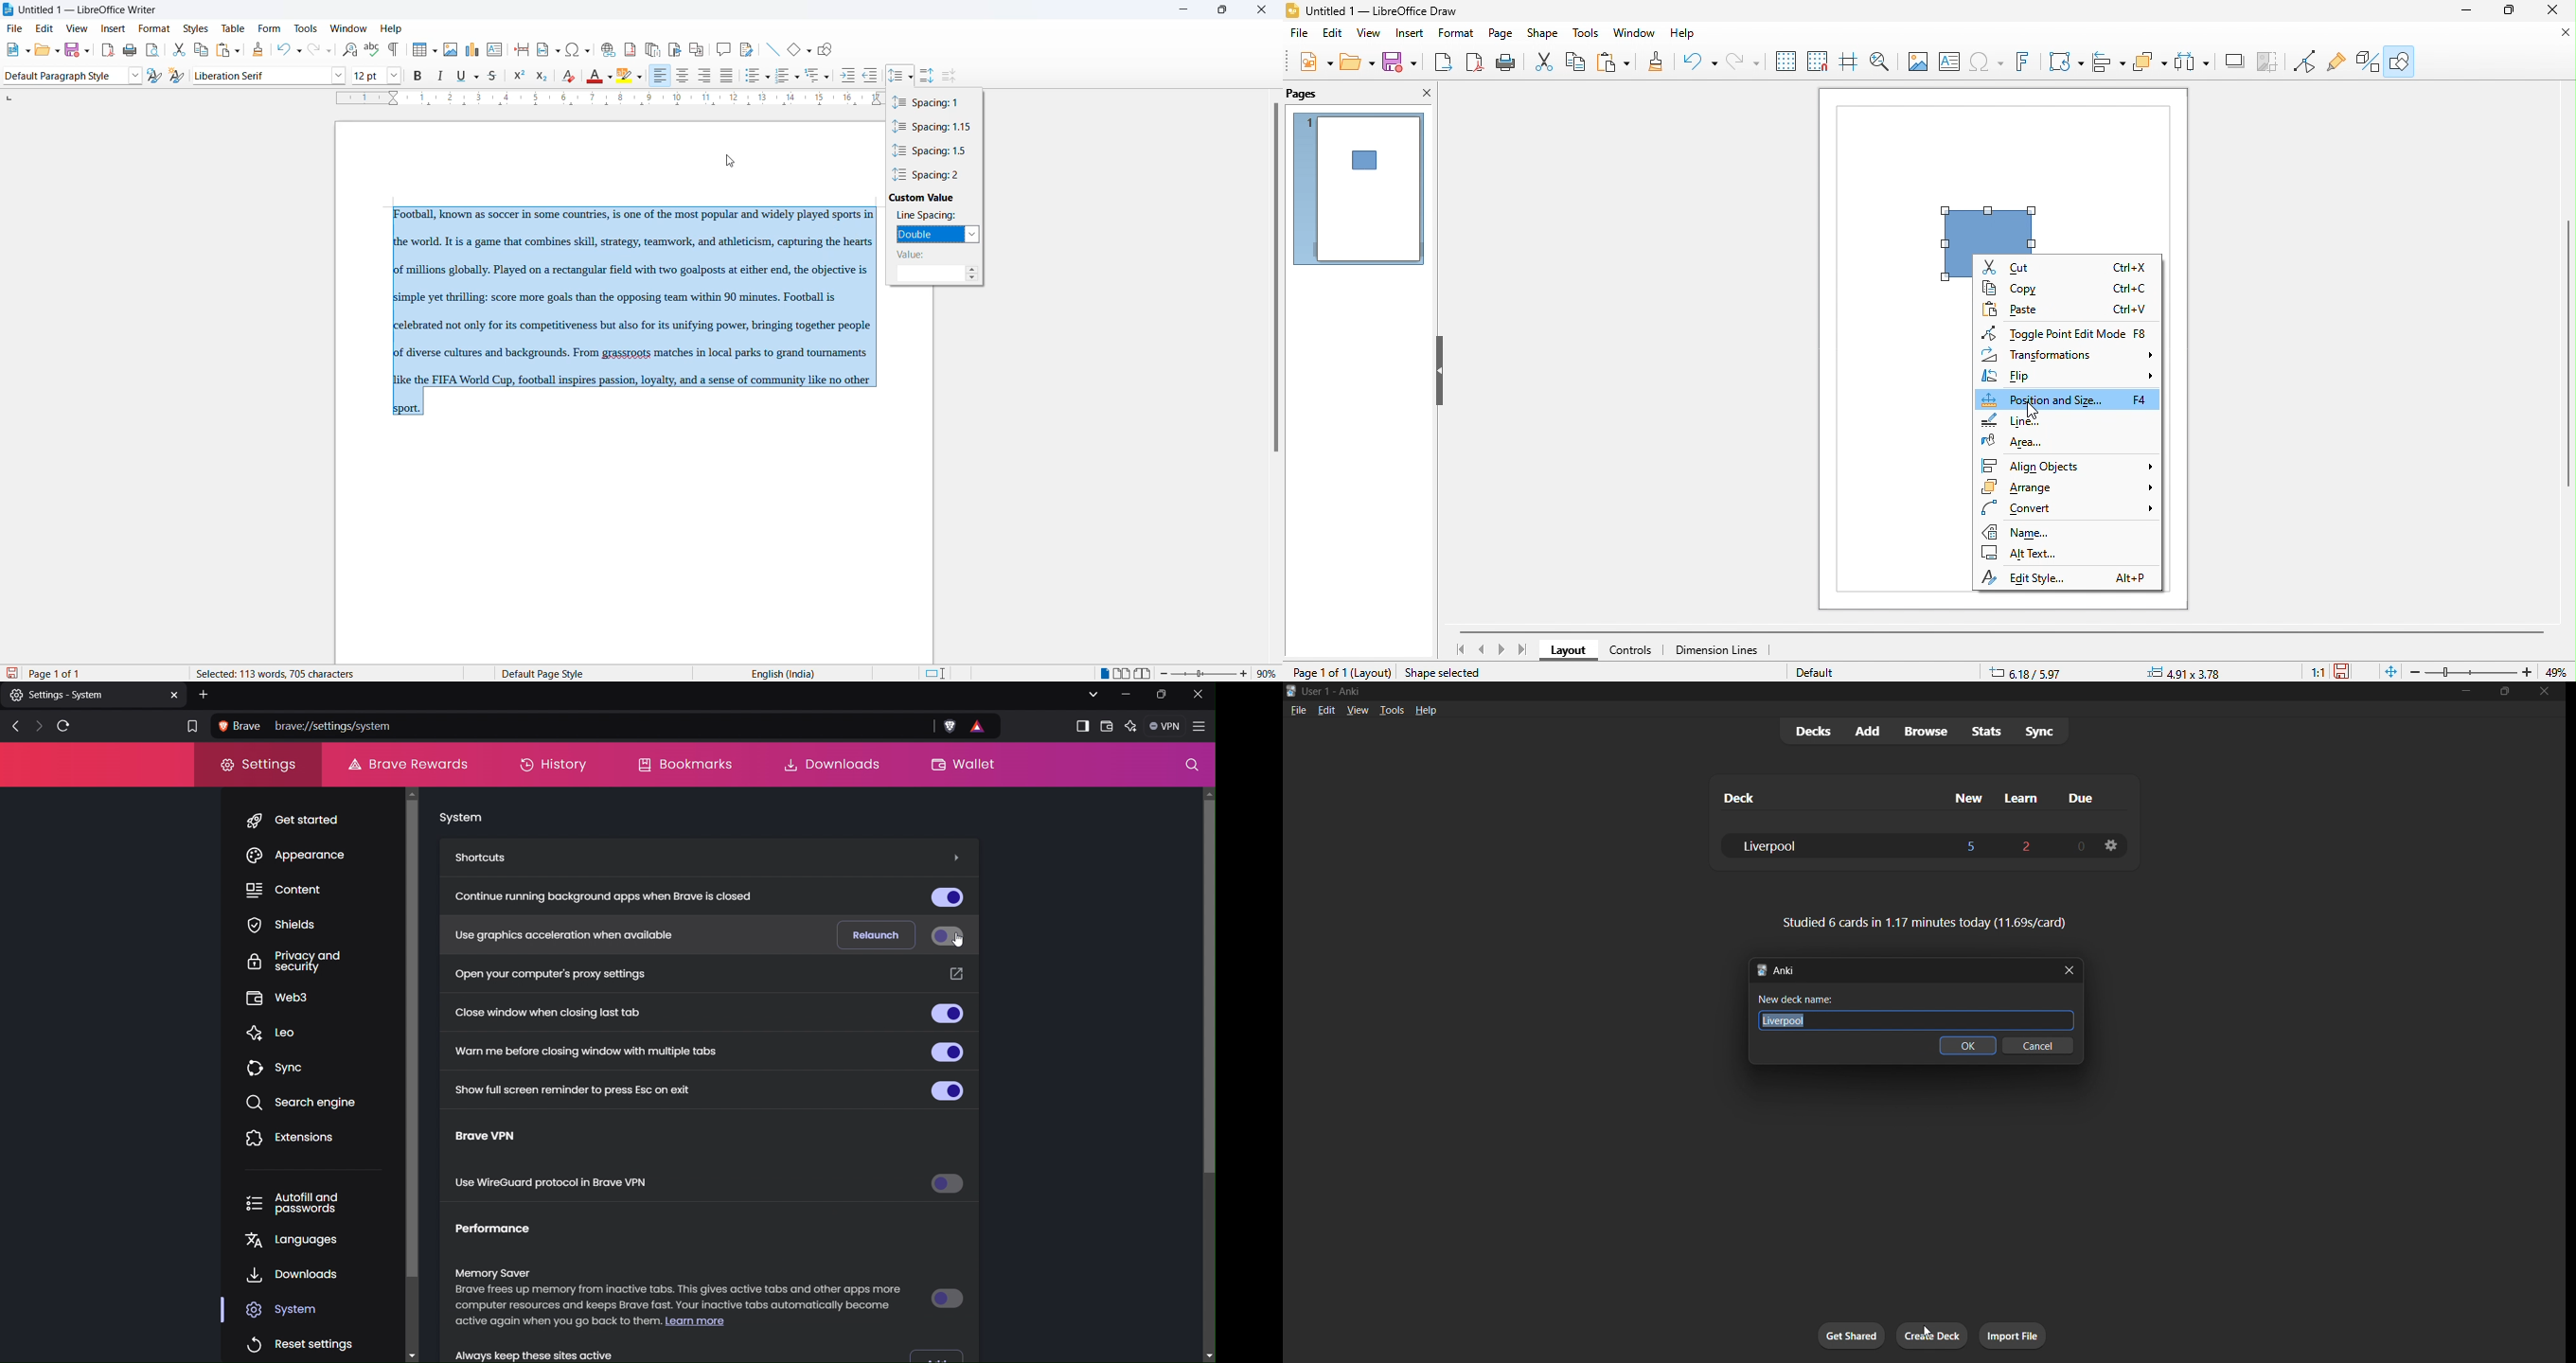 Image resolution: width=2576 pixels, height=1372 pixels. What do you see at coordinates (2071, 970) in the screenshot?
I see `close` at bounding box center [2071, 970].